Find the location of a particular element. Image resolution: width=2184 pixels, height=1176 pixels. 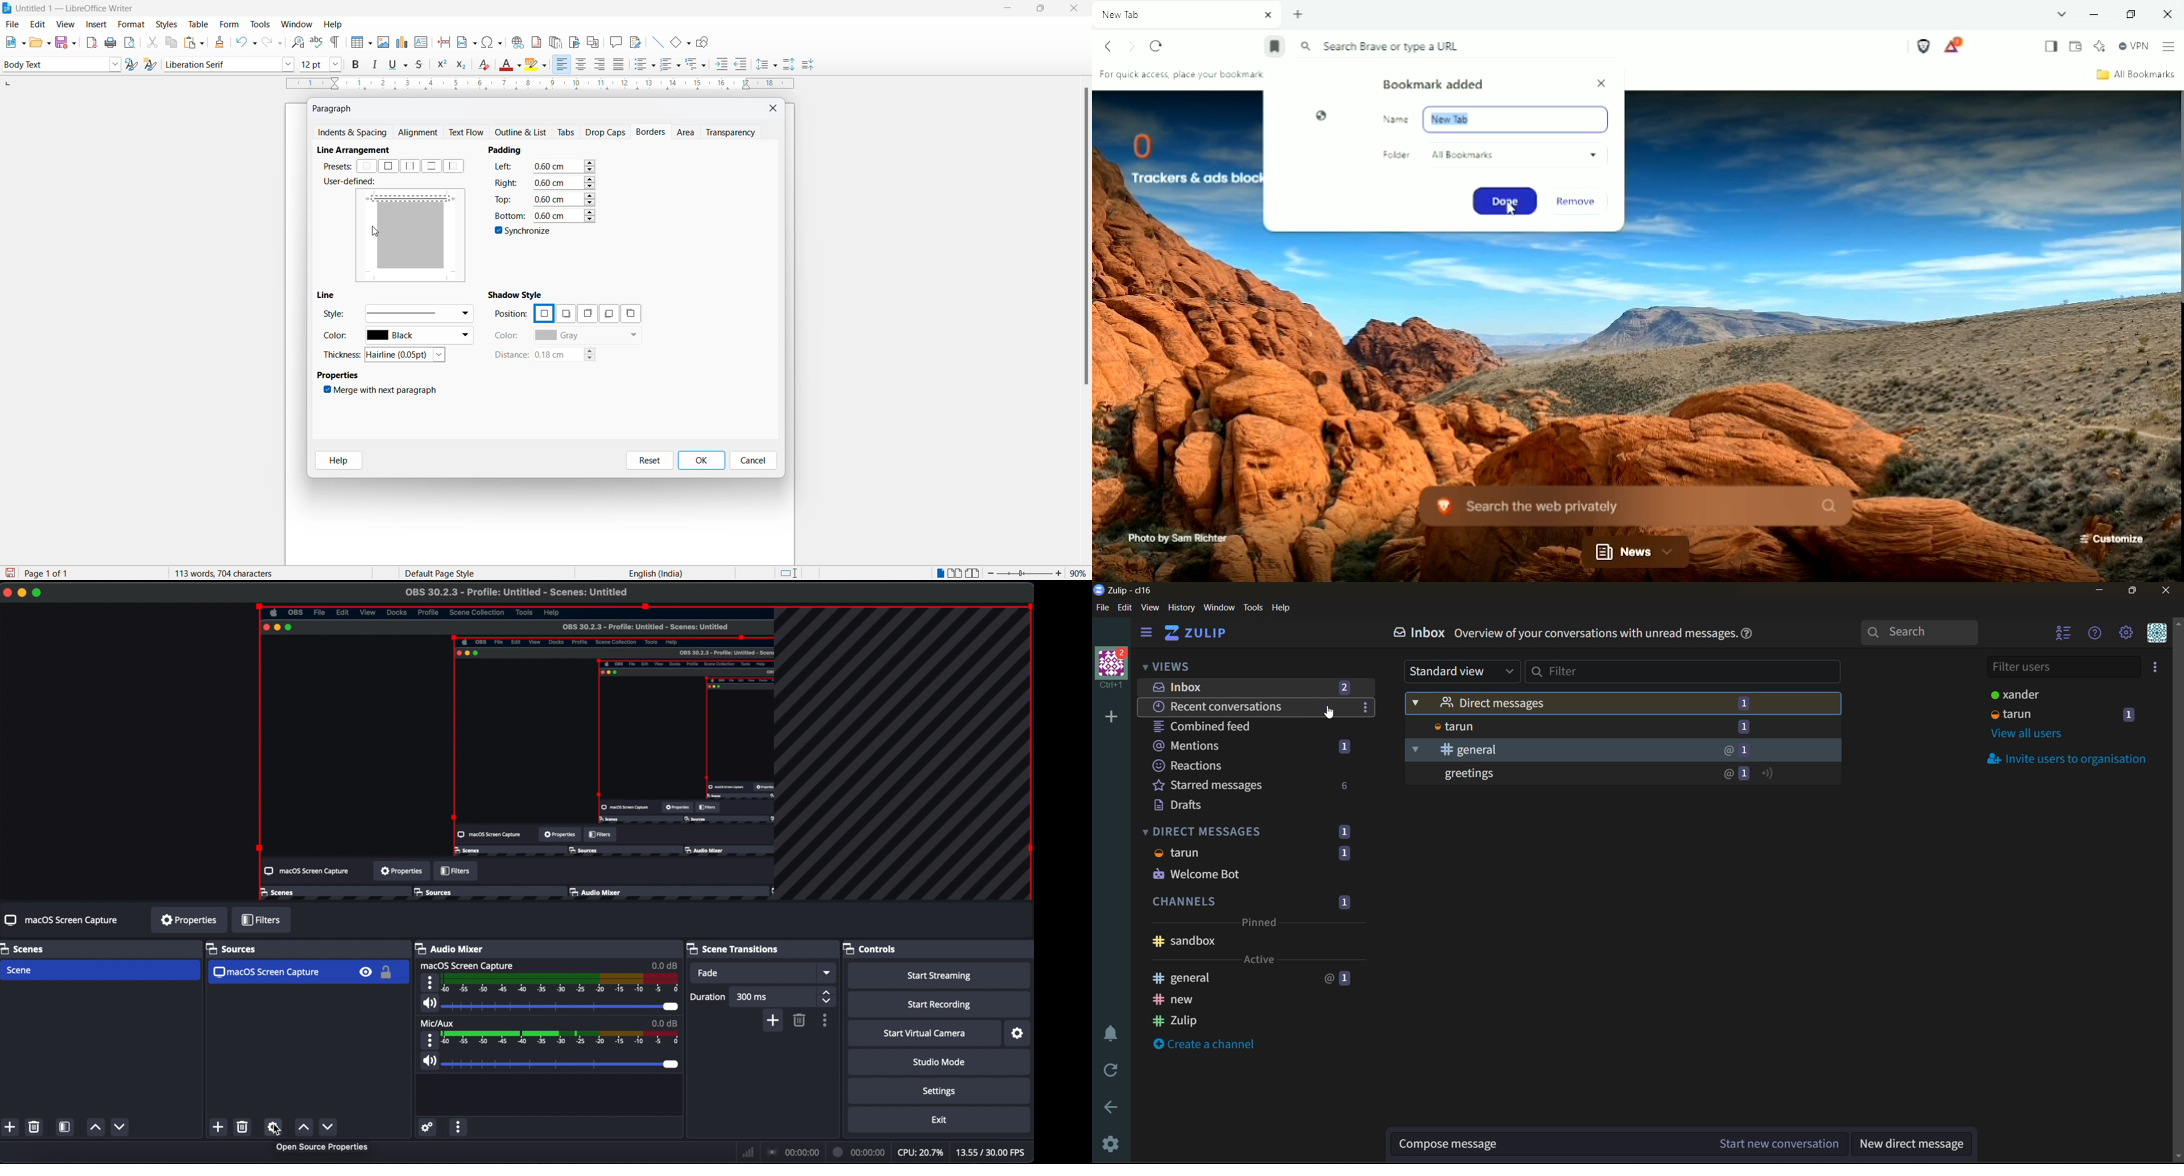

insert chart is located at coordinates (402, 43).